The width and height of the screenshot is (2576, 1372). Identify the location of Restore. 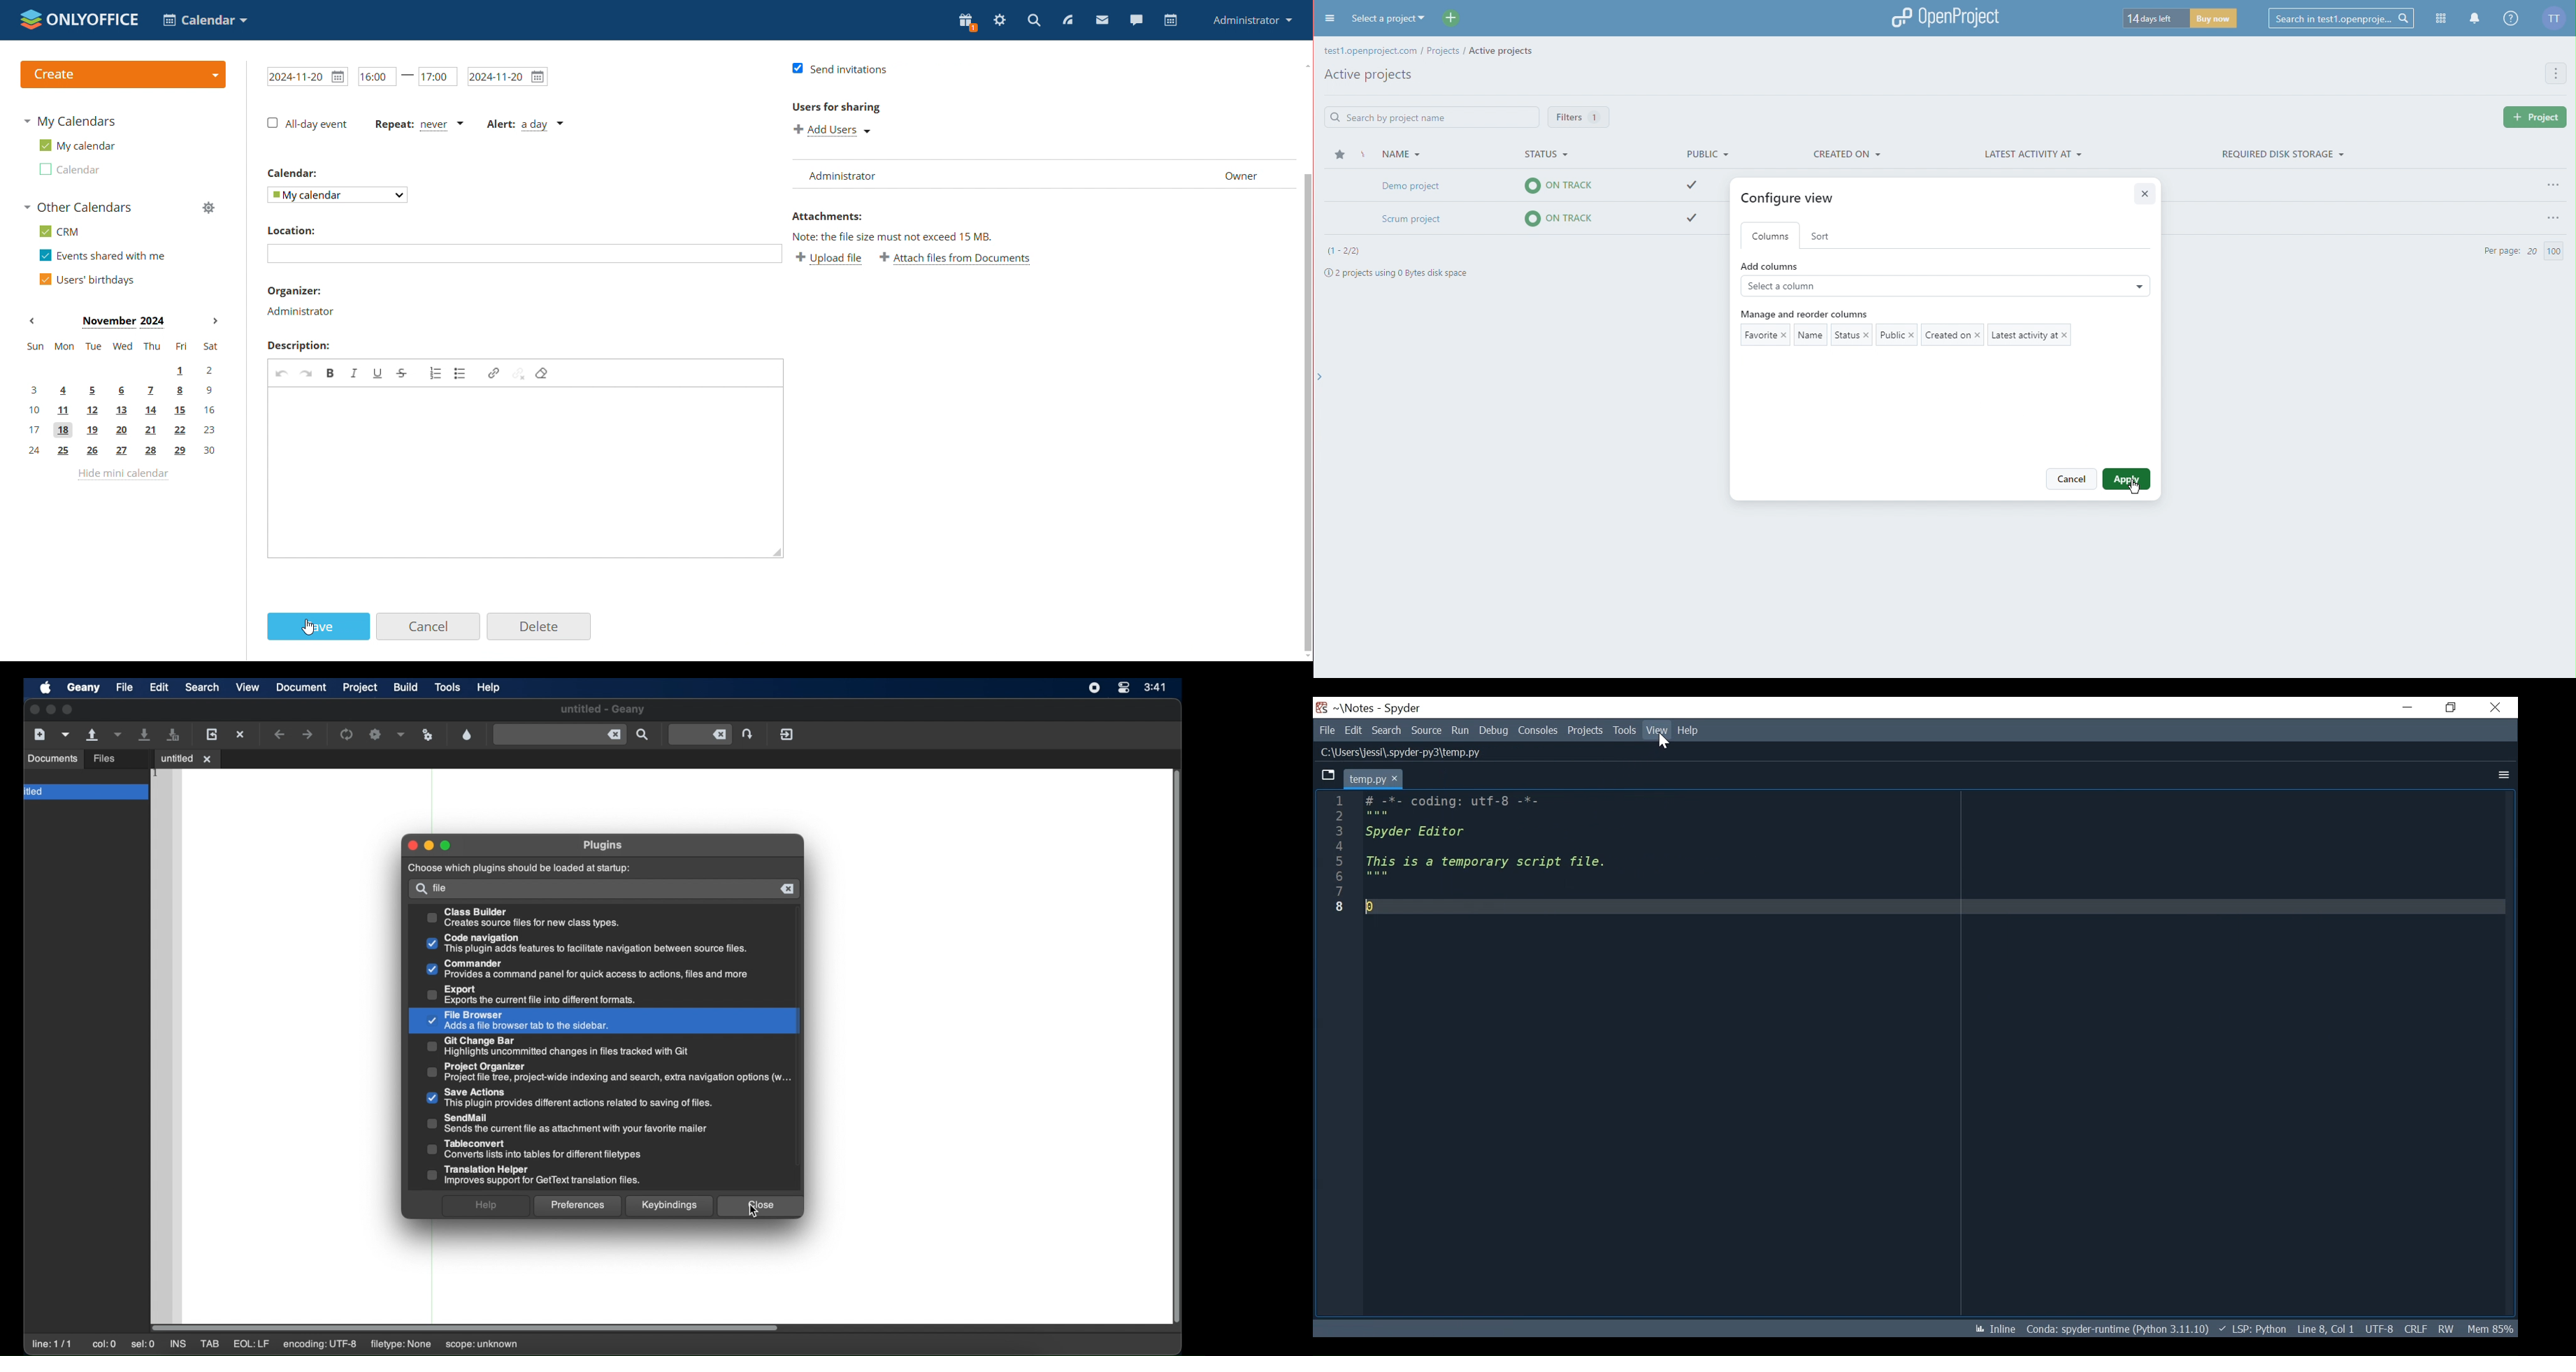
(2449, 708).